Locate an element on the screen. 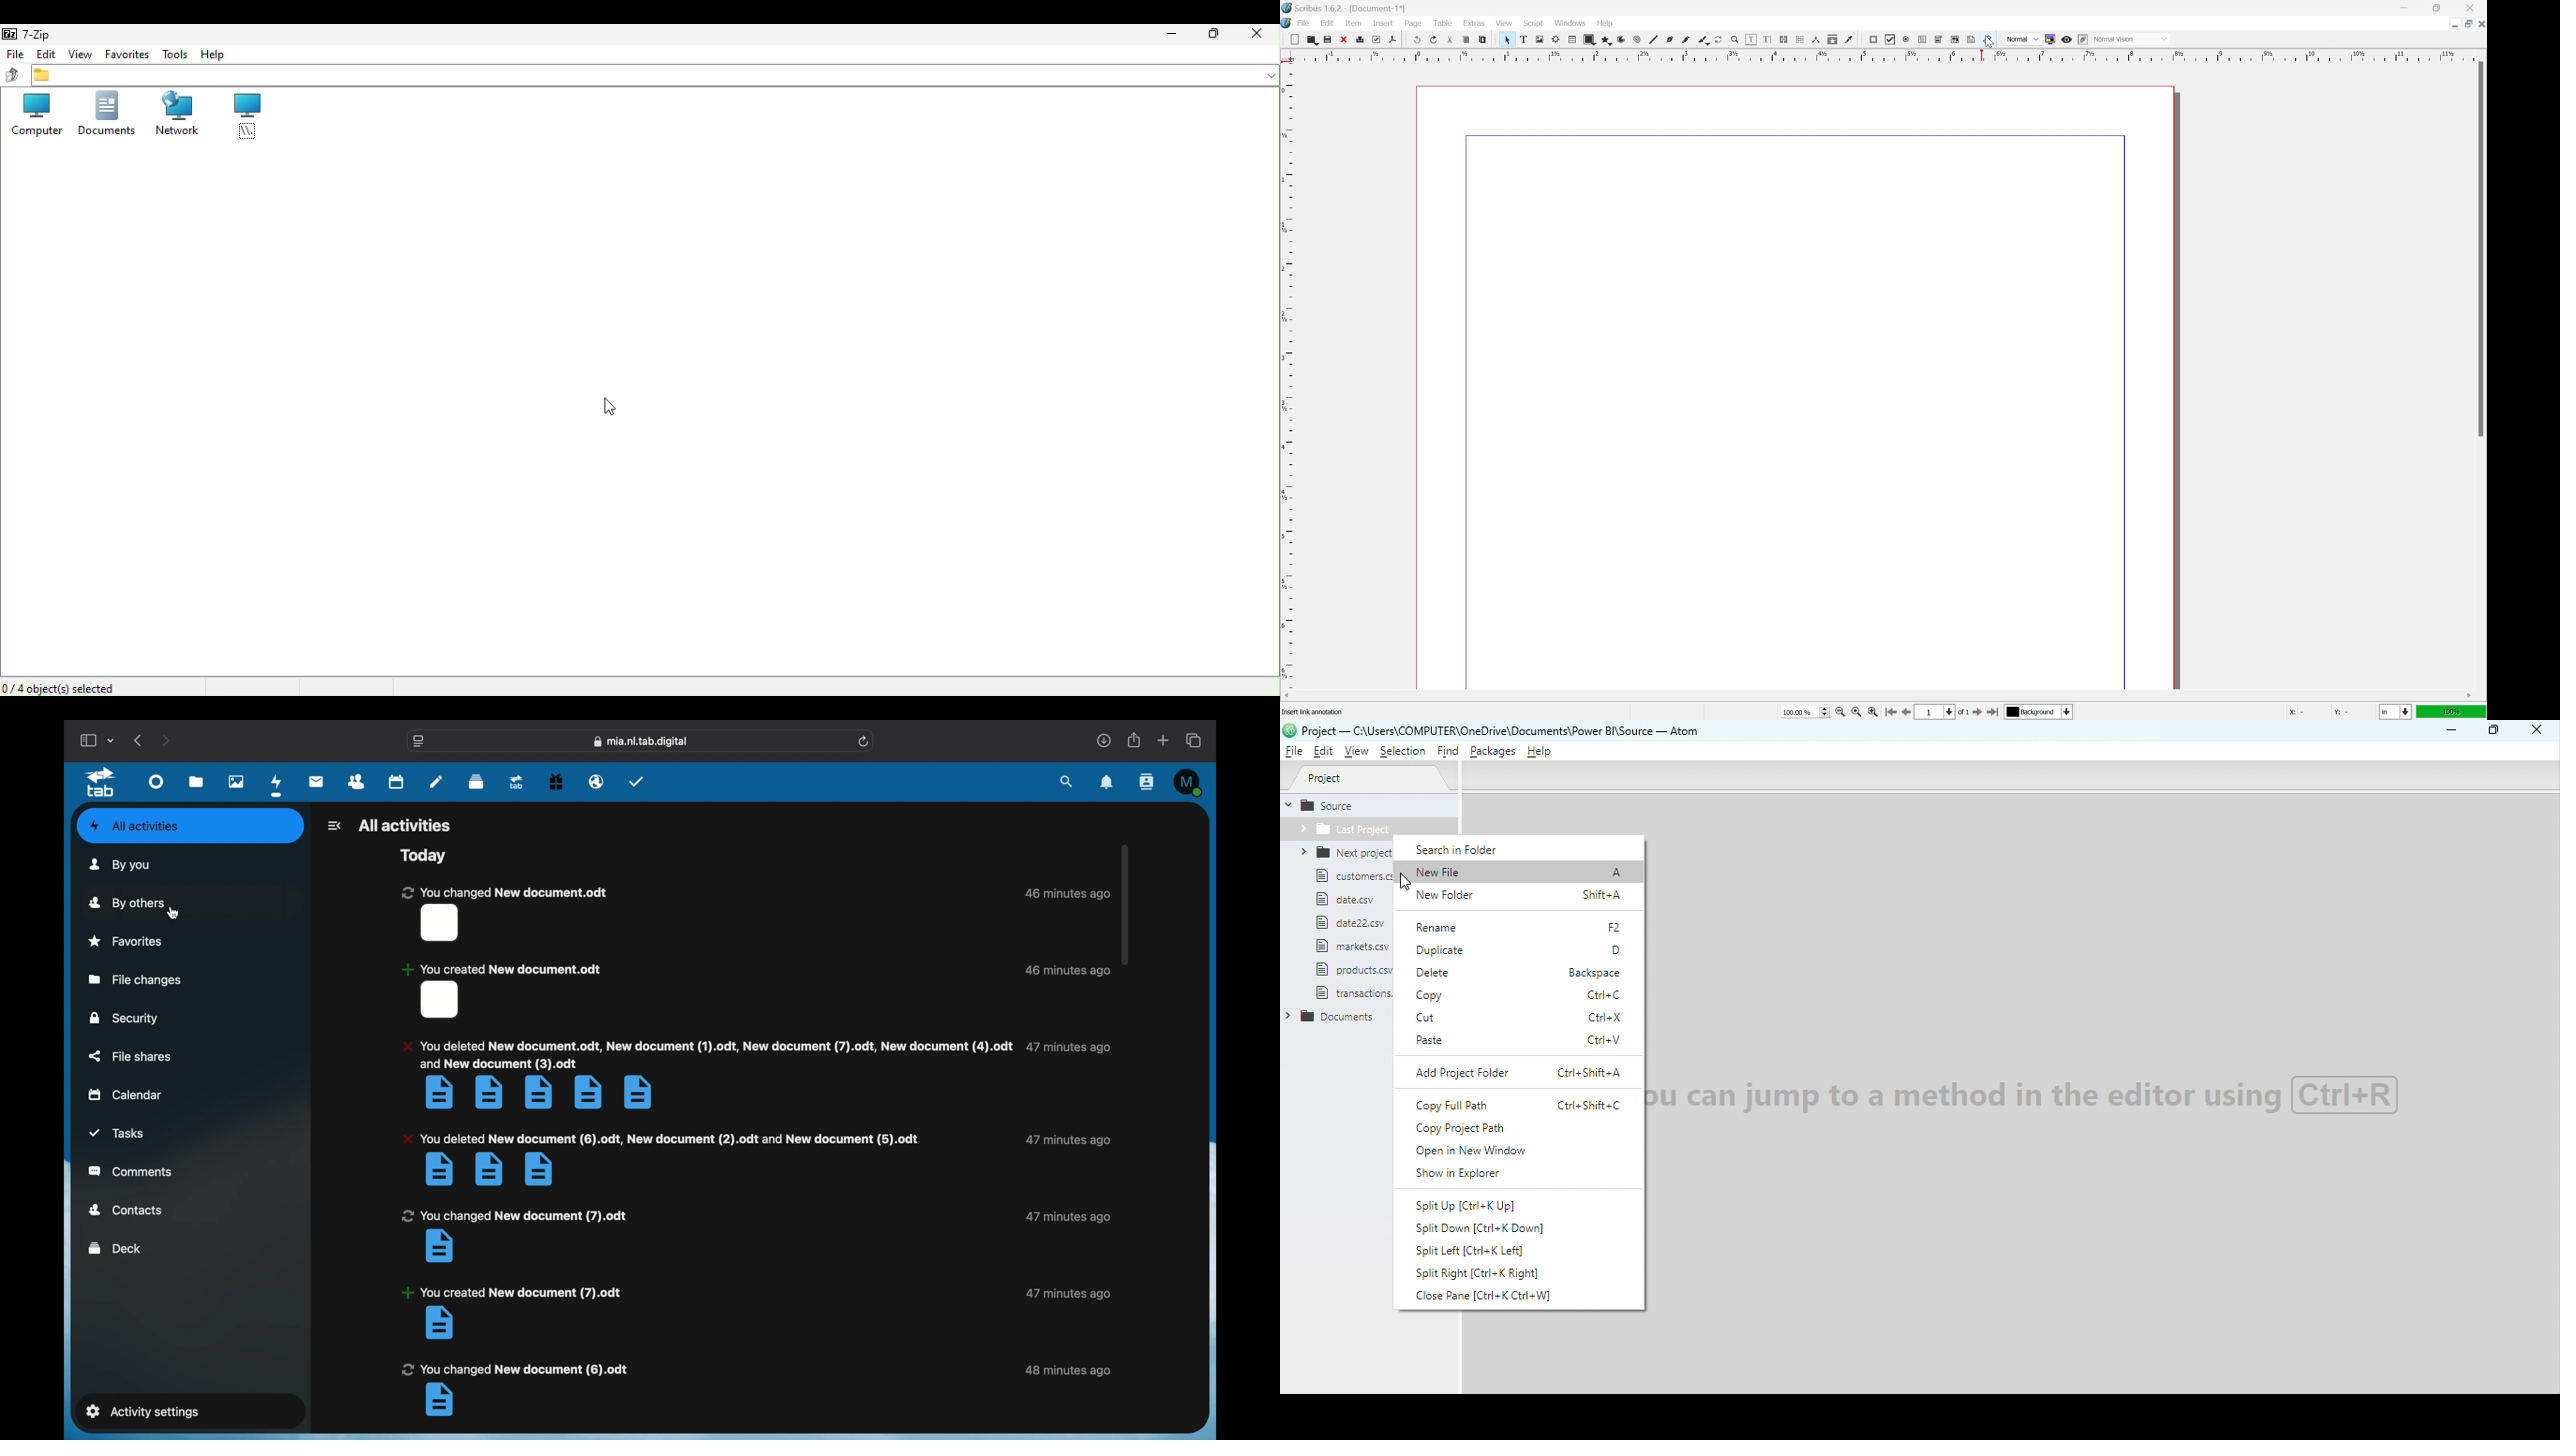 This screenshot has width=2576, height=1456. windows is located at coordinates (1571, 22).